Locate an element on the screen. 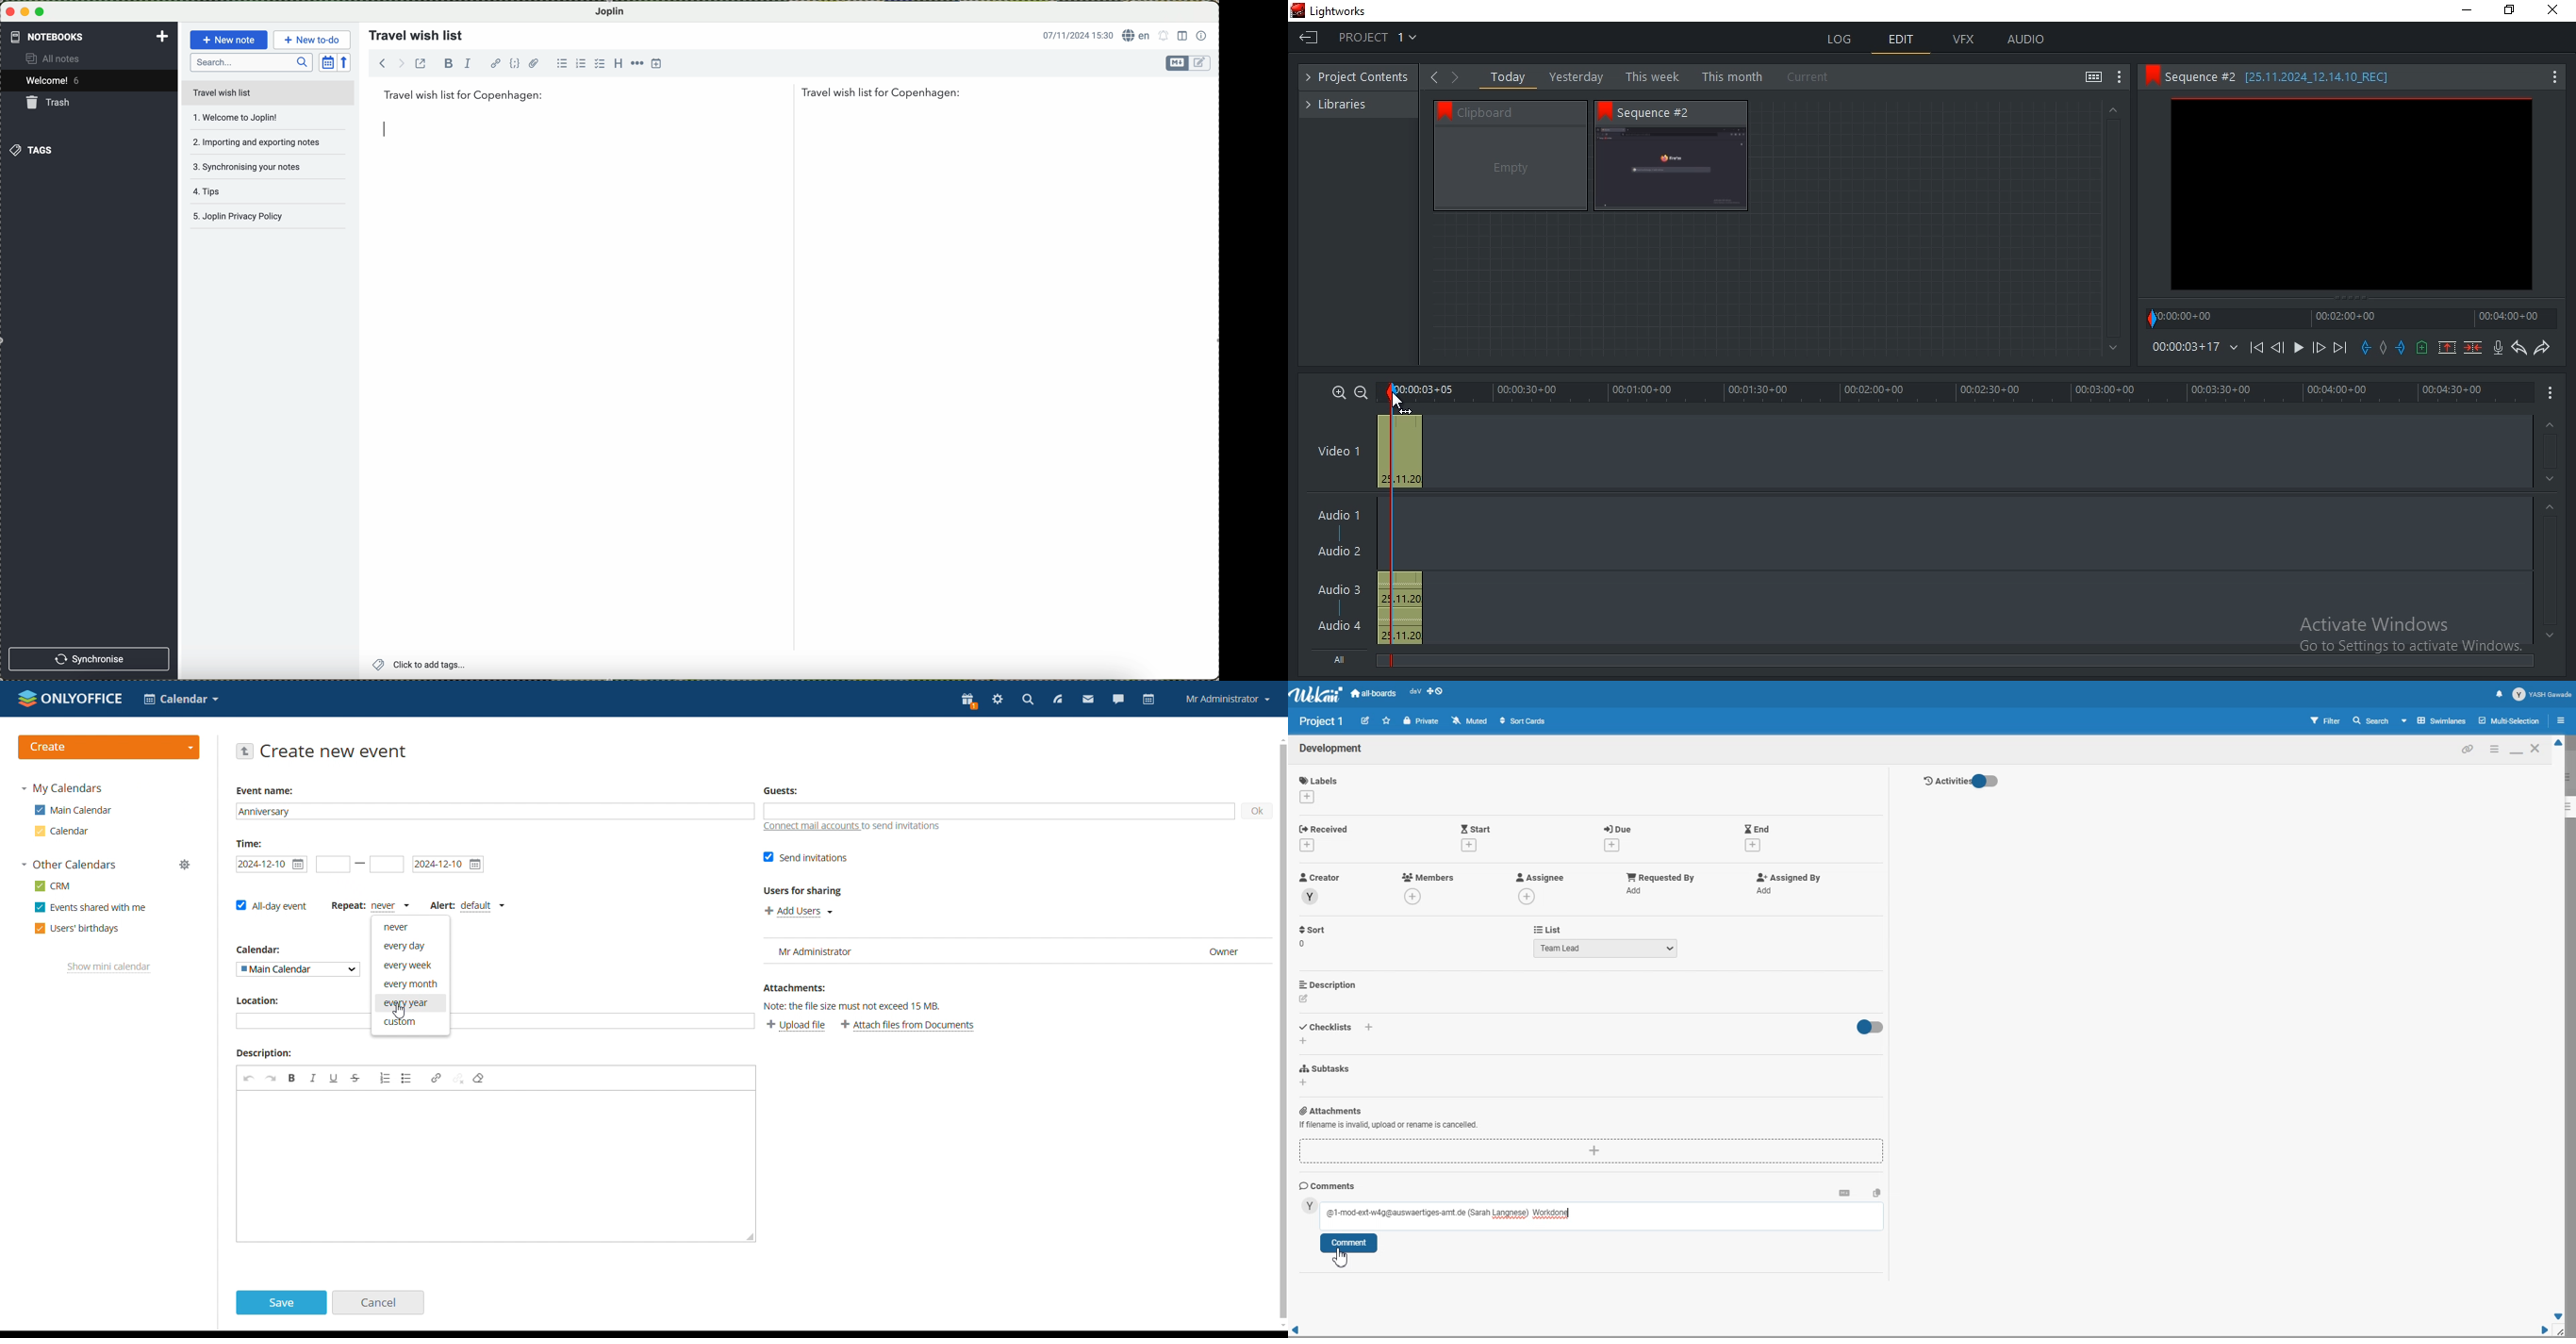 This screenshot has width=2576, height=1344. end time is located at coordinates (386, 865).